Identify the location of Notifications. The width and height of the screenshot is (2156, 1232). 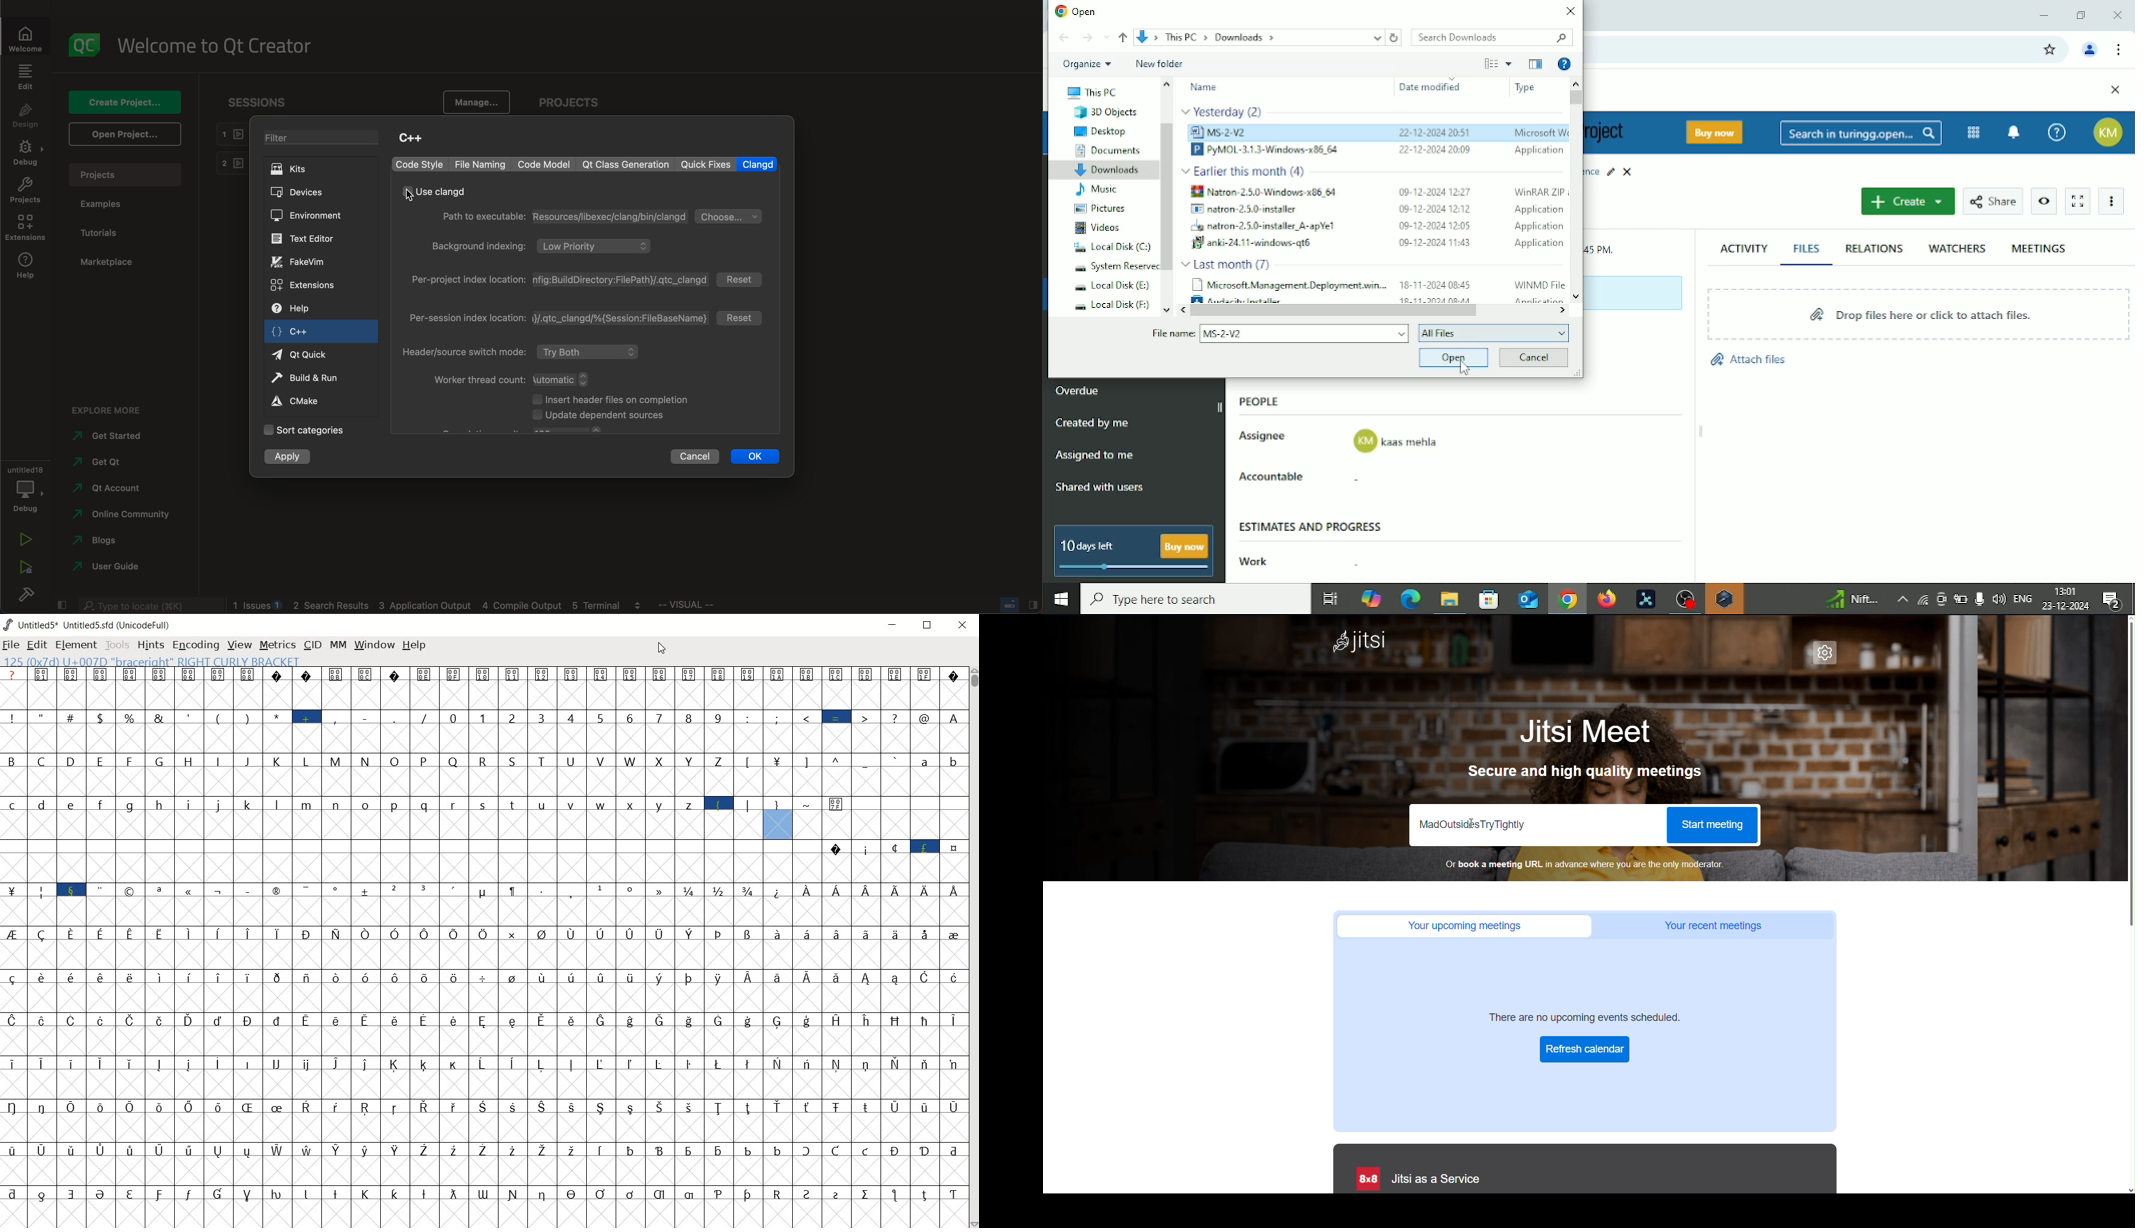
(2118, 600).